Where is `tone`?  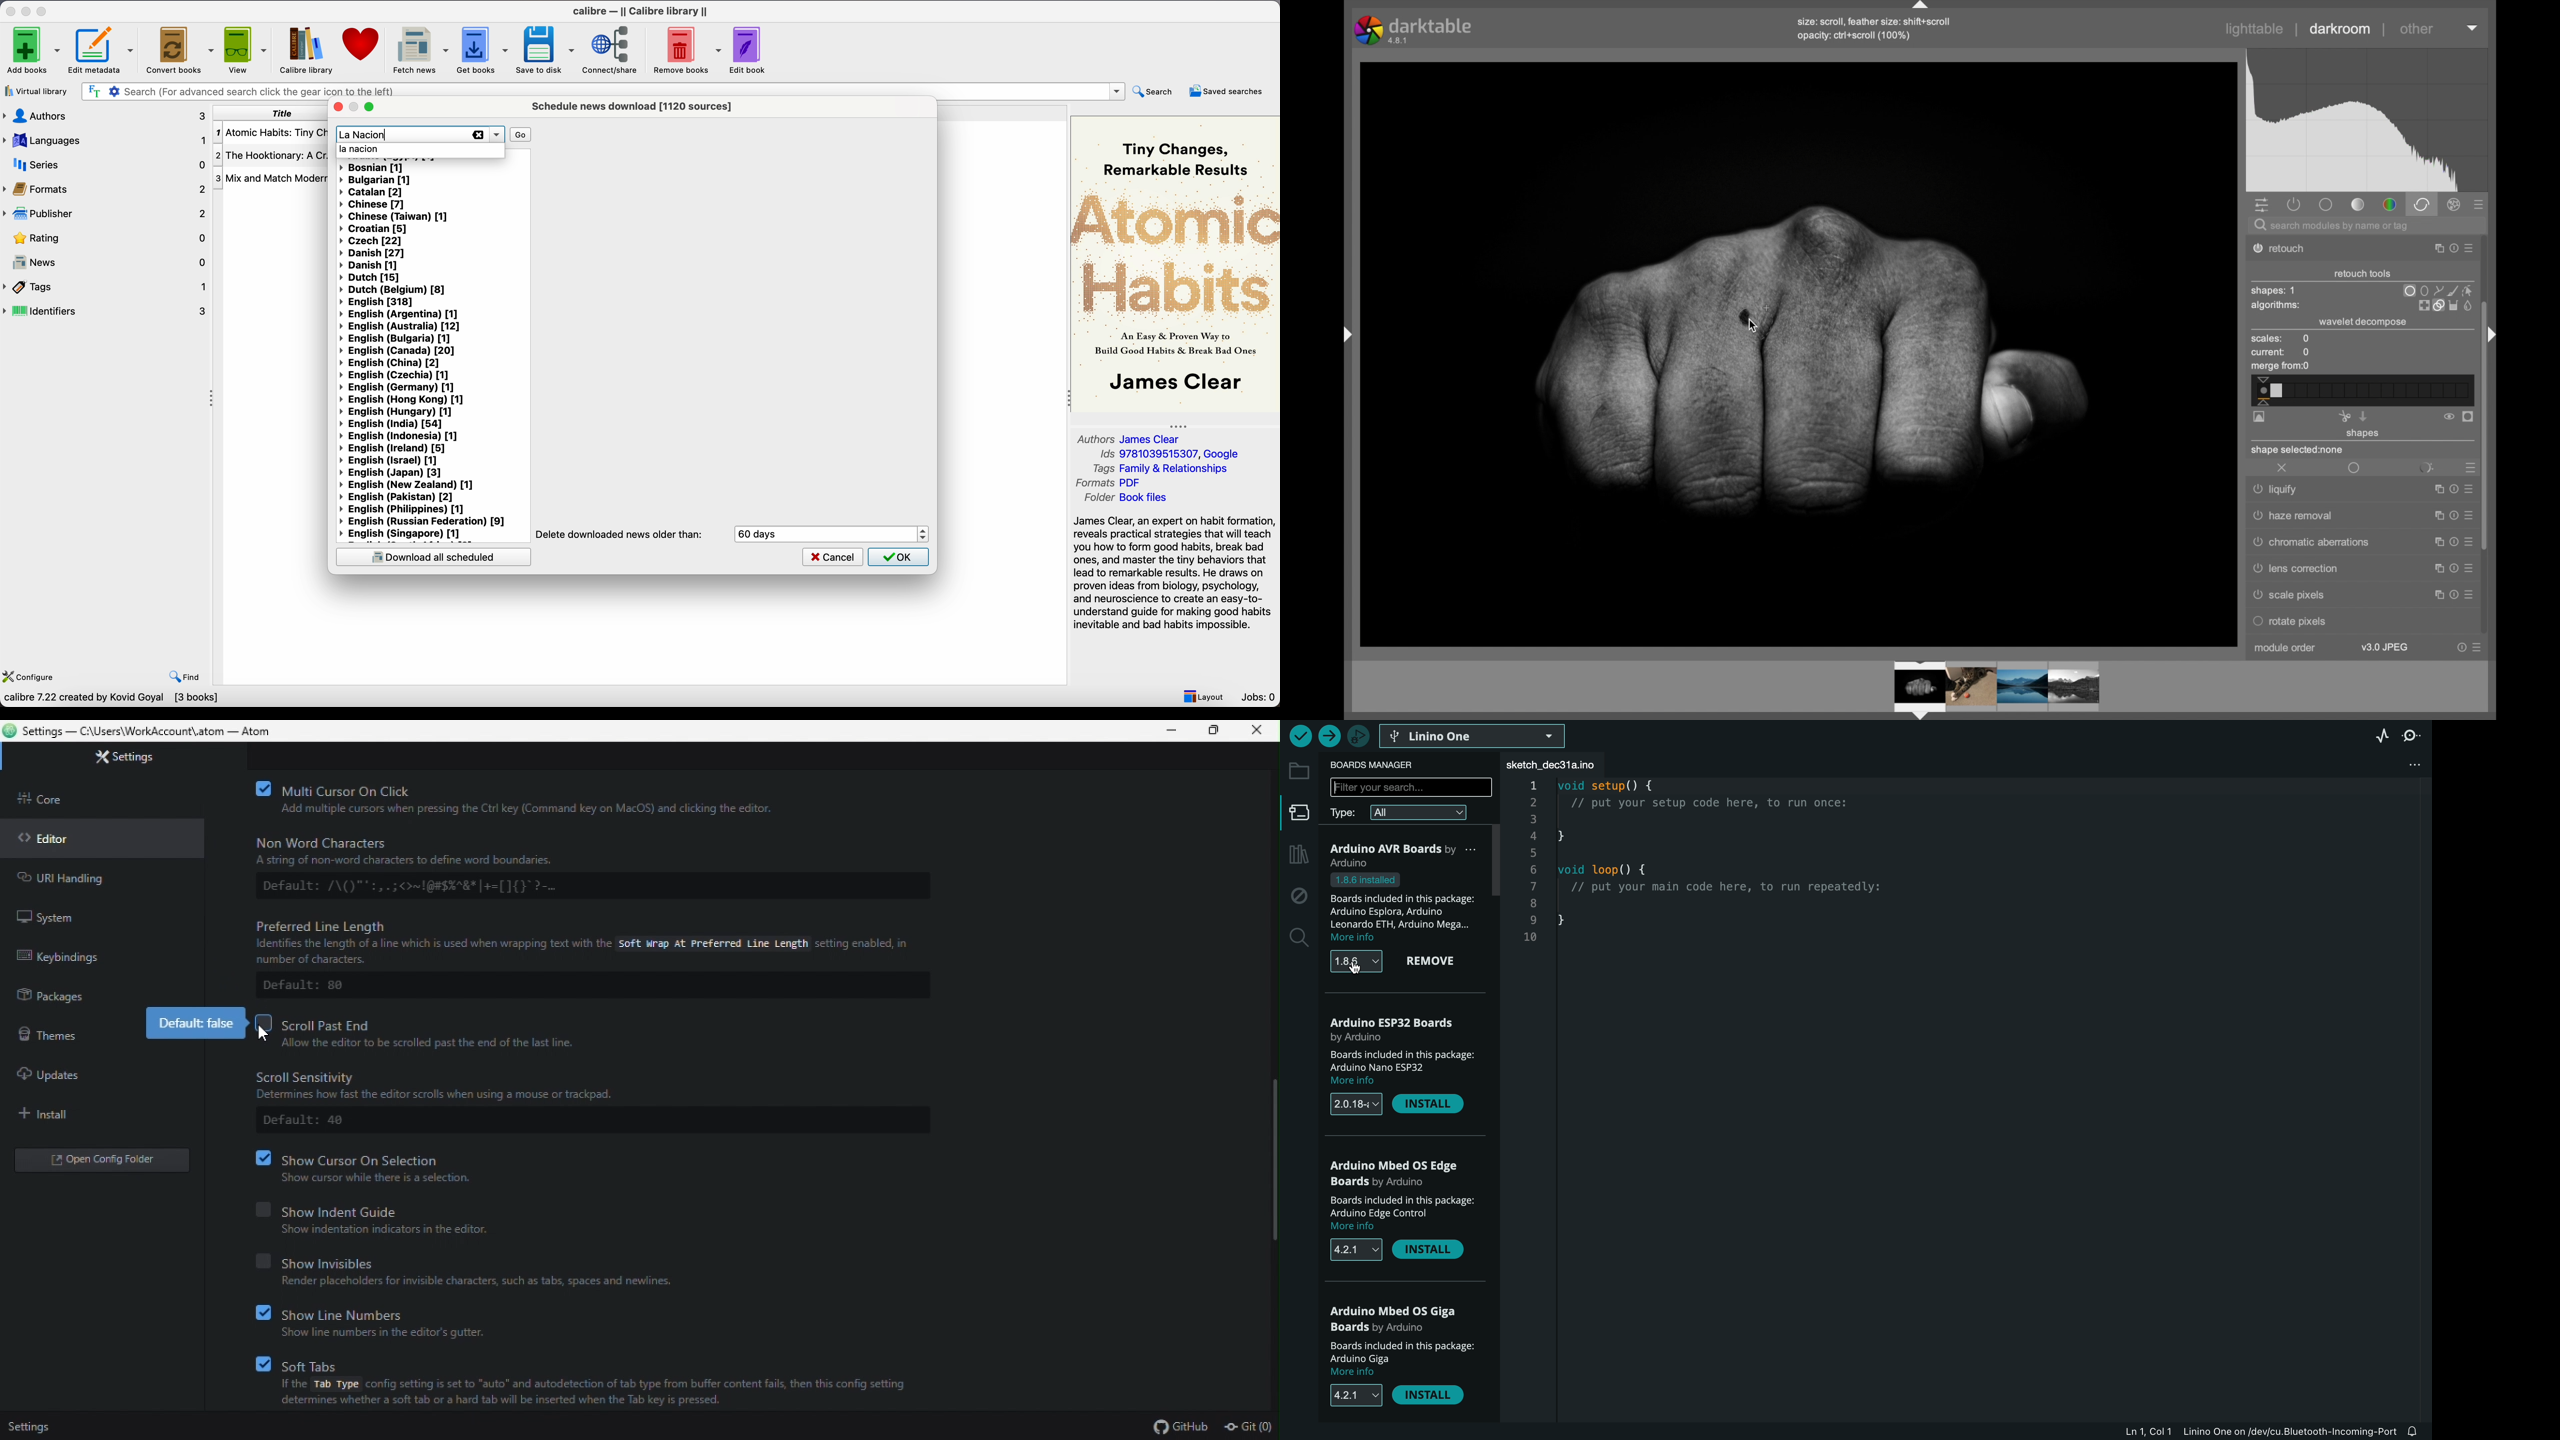
tone is located at coordinates (2359, 205).